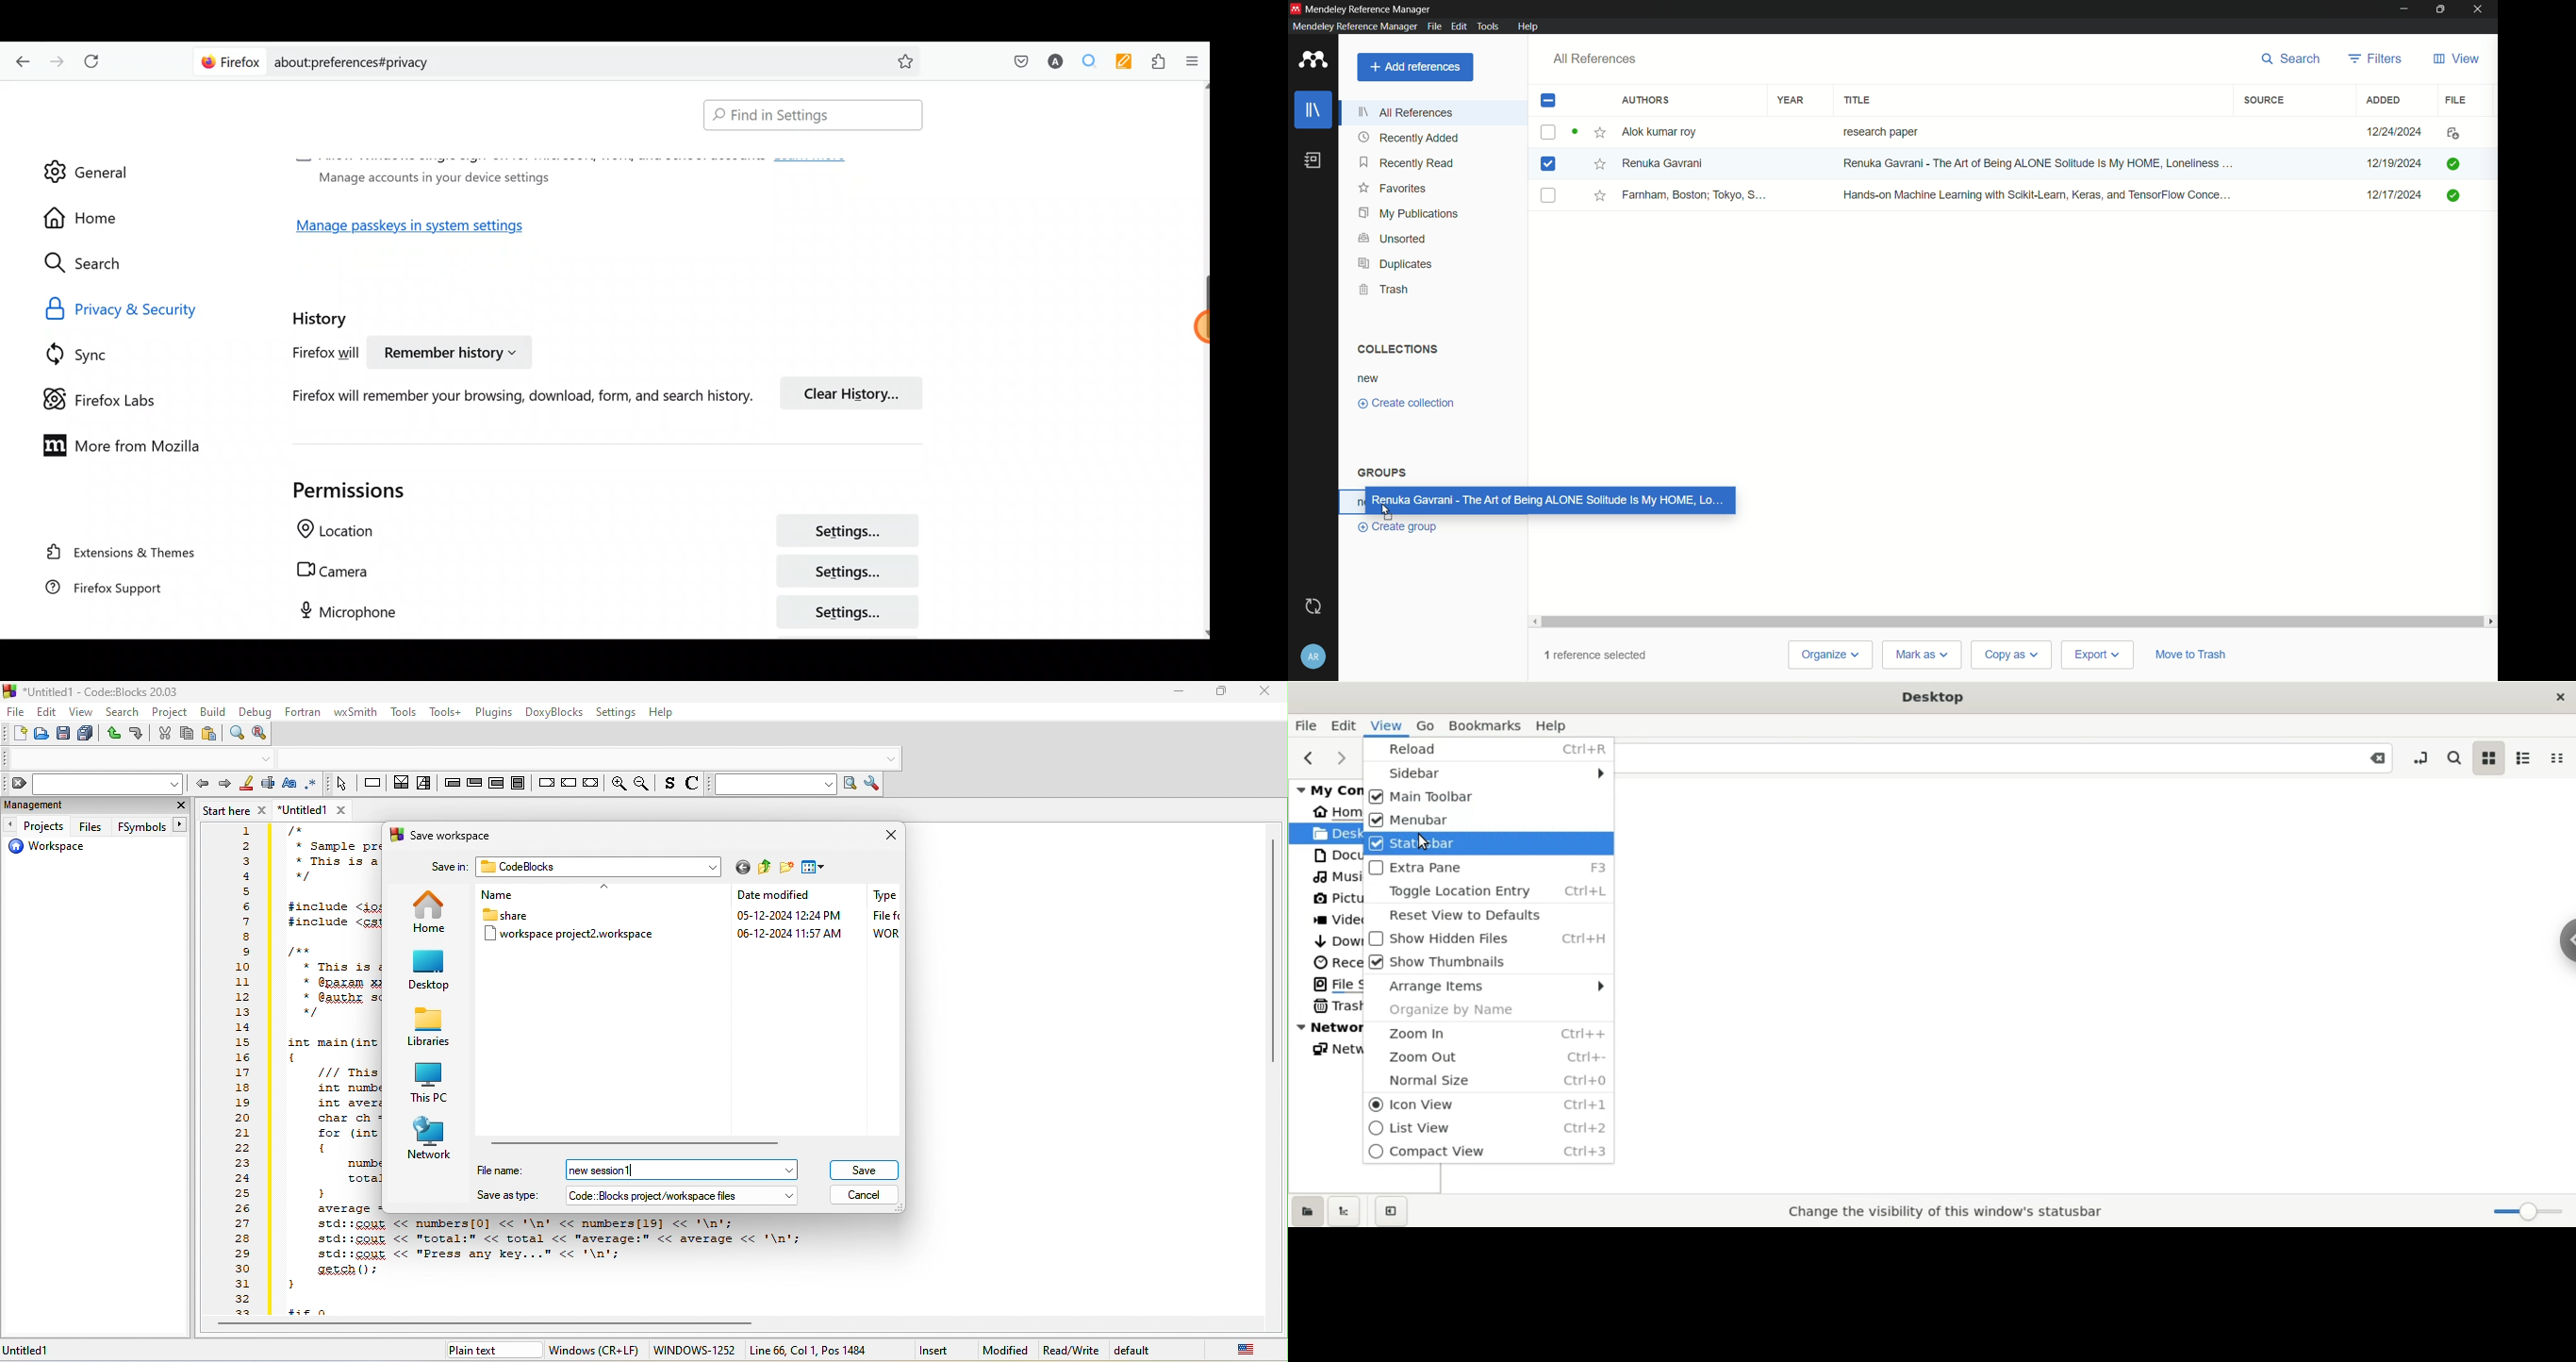 The height and width of the screenshot is (1372, 2576). What do you see at coordinates (1859, 100) in the screenshot?
I see `title` at bounding box center [1859, 100].